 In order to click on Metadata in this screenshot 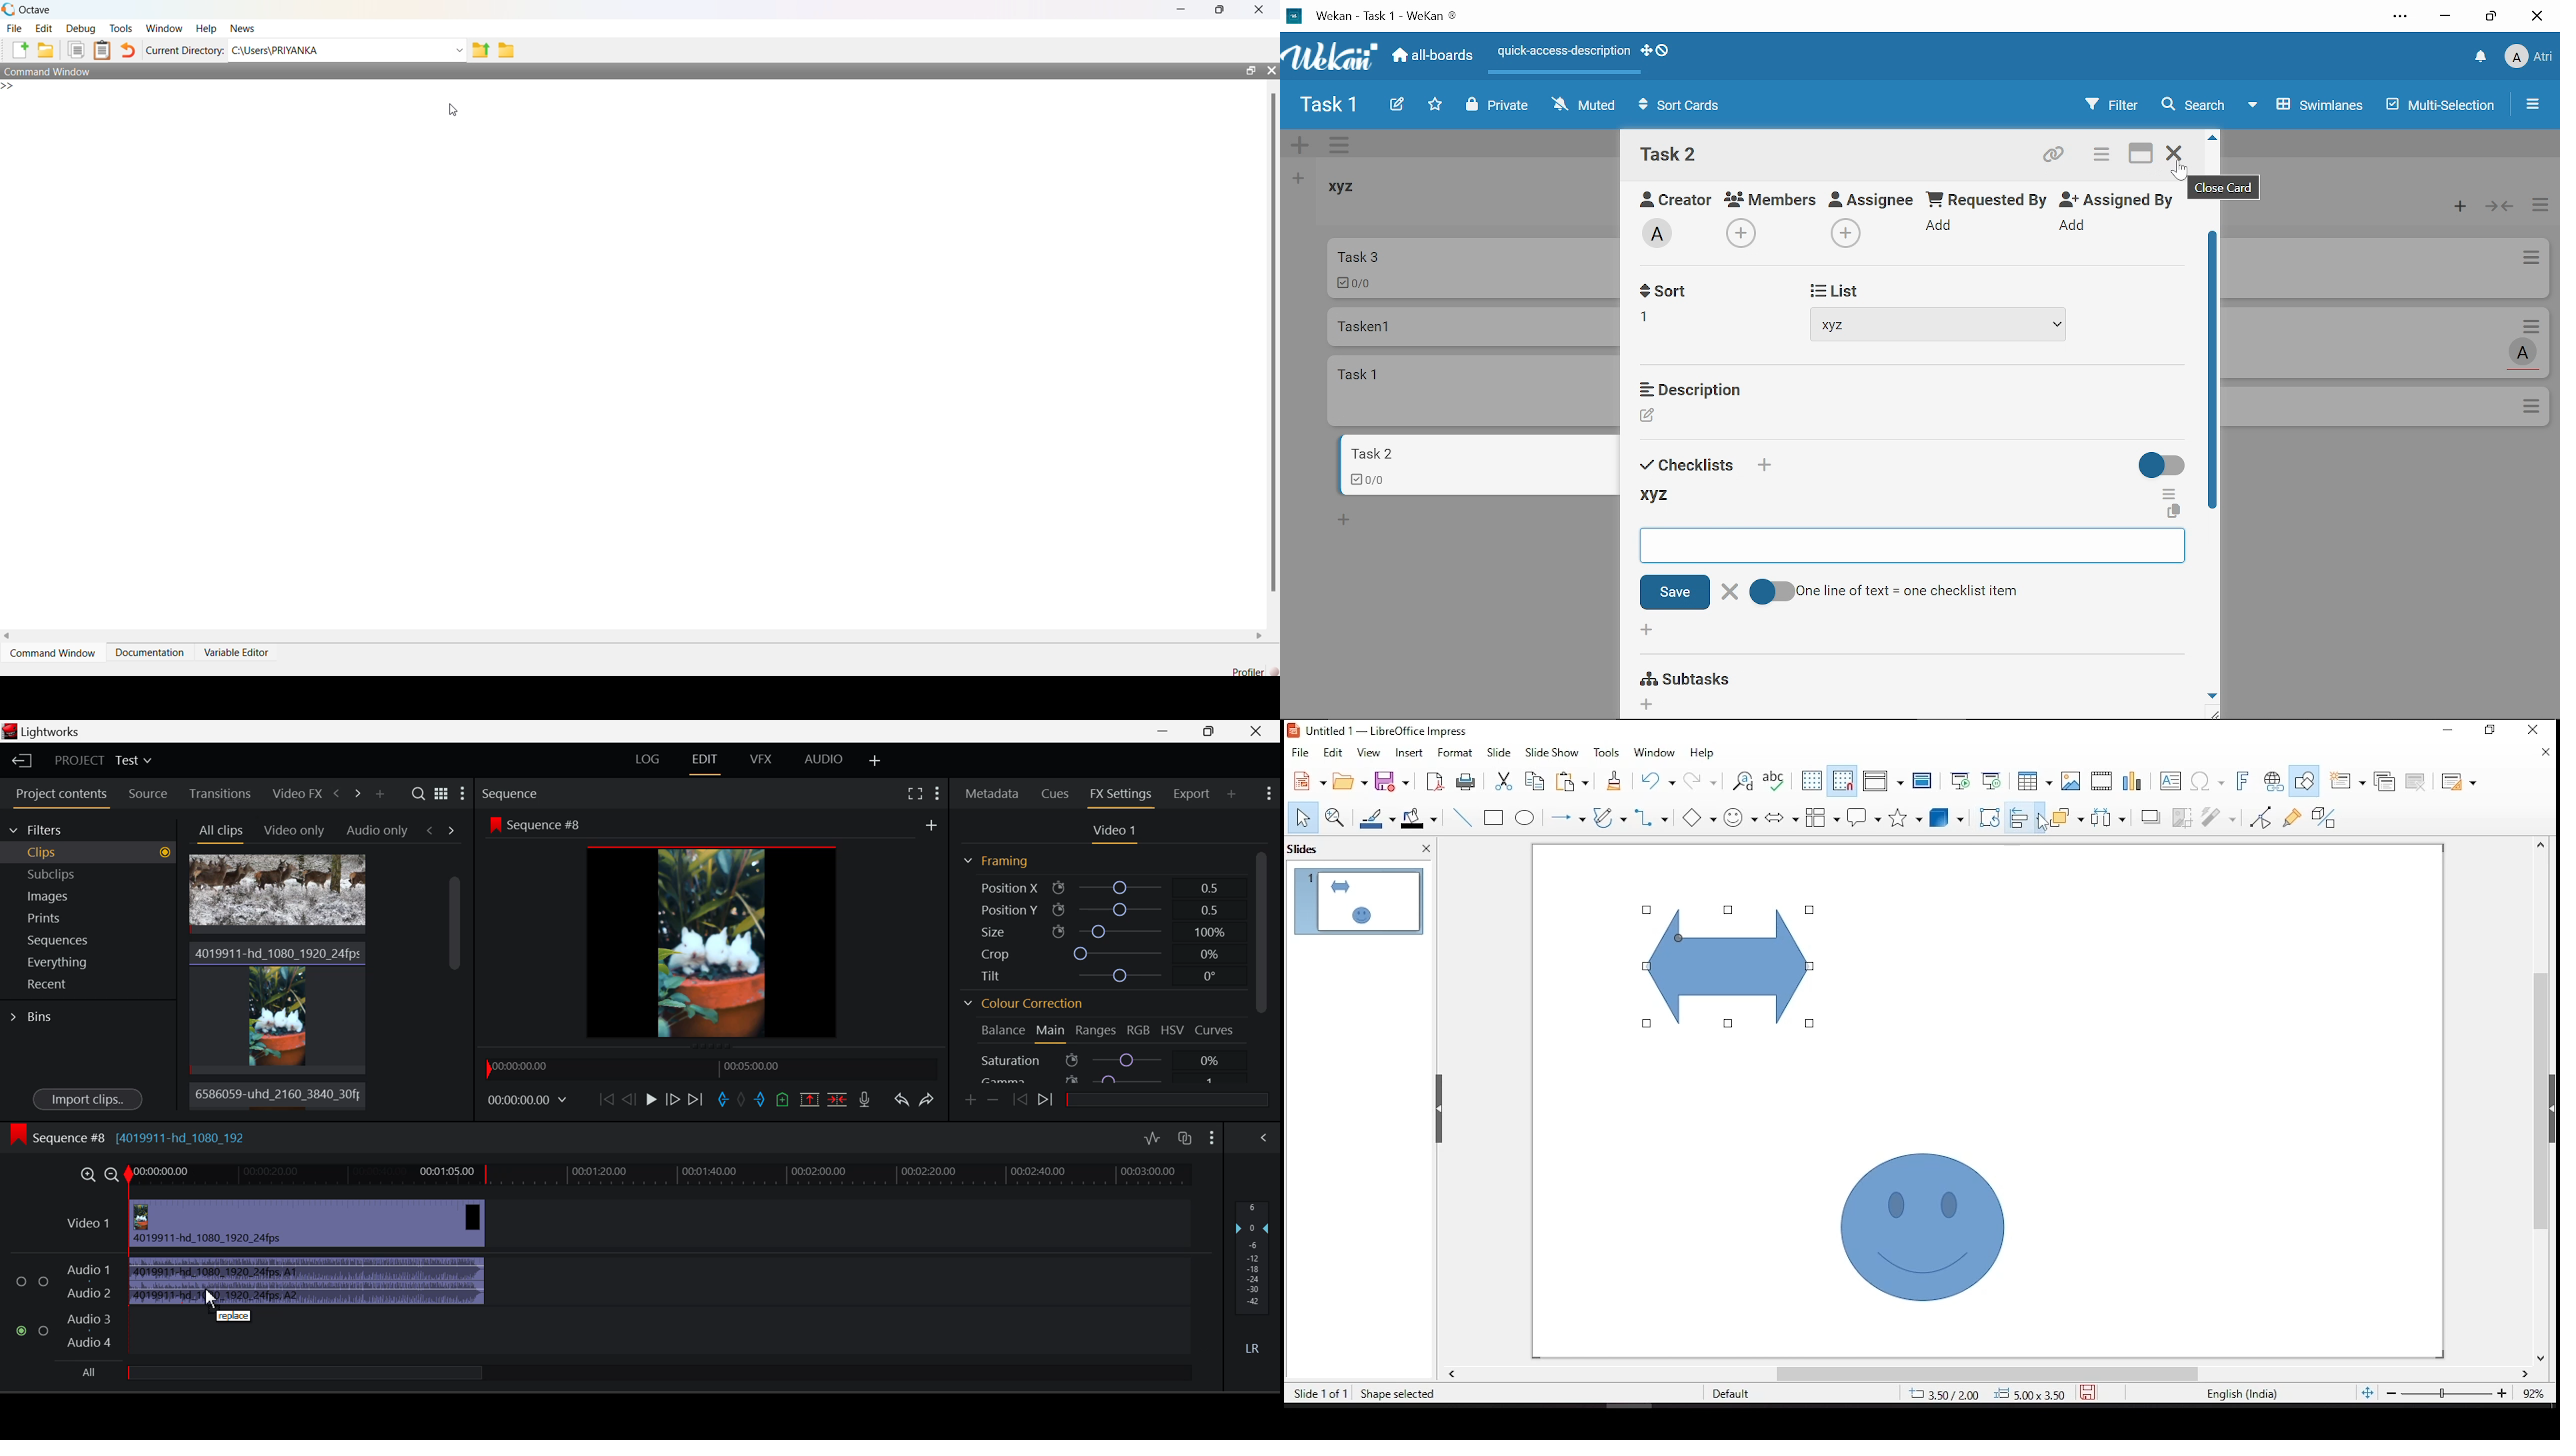, I will do `click(993, 793)`.